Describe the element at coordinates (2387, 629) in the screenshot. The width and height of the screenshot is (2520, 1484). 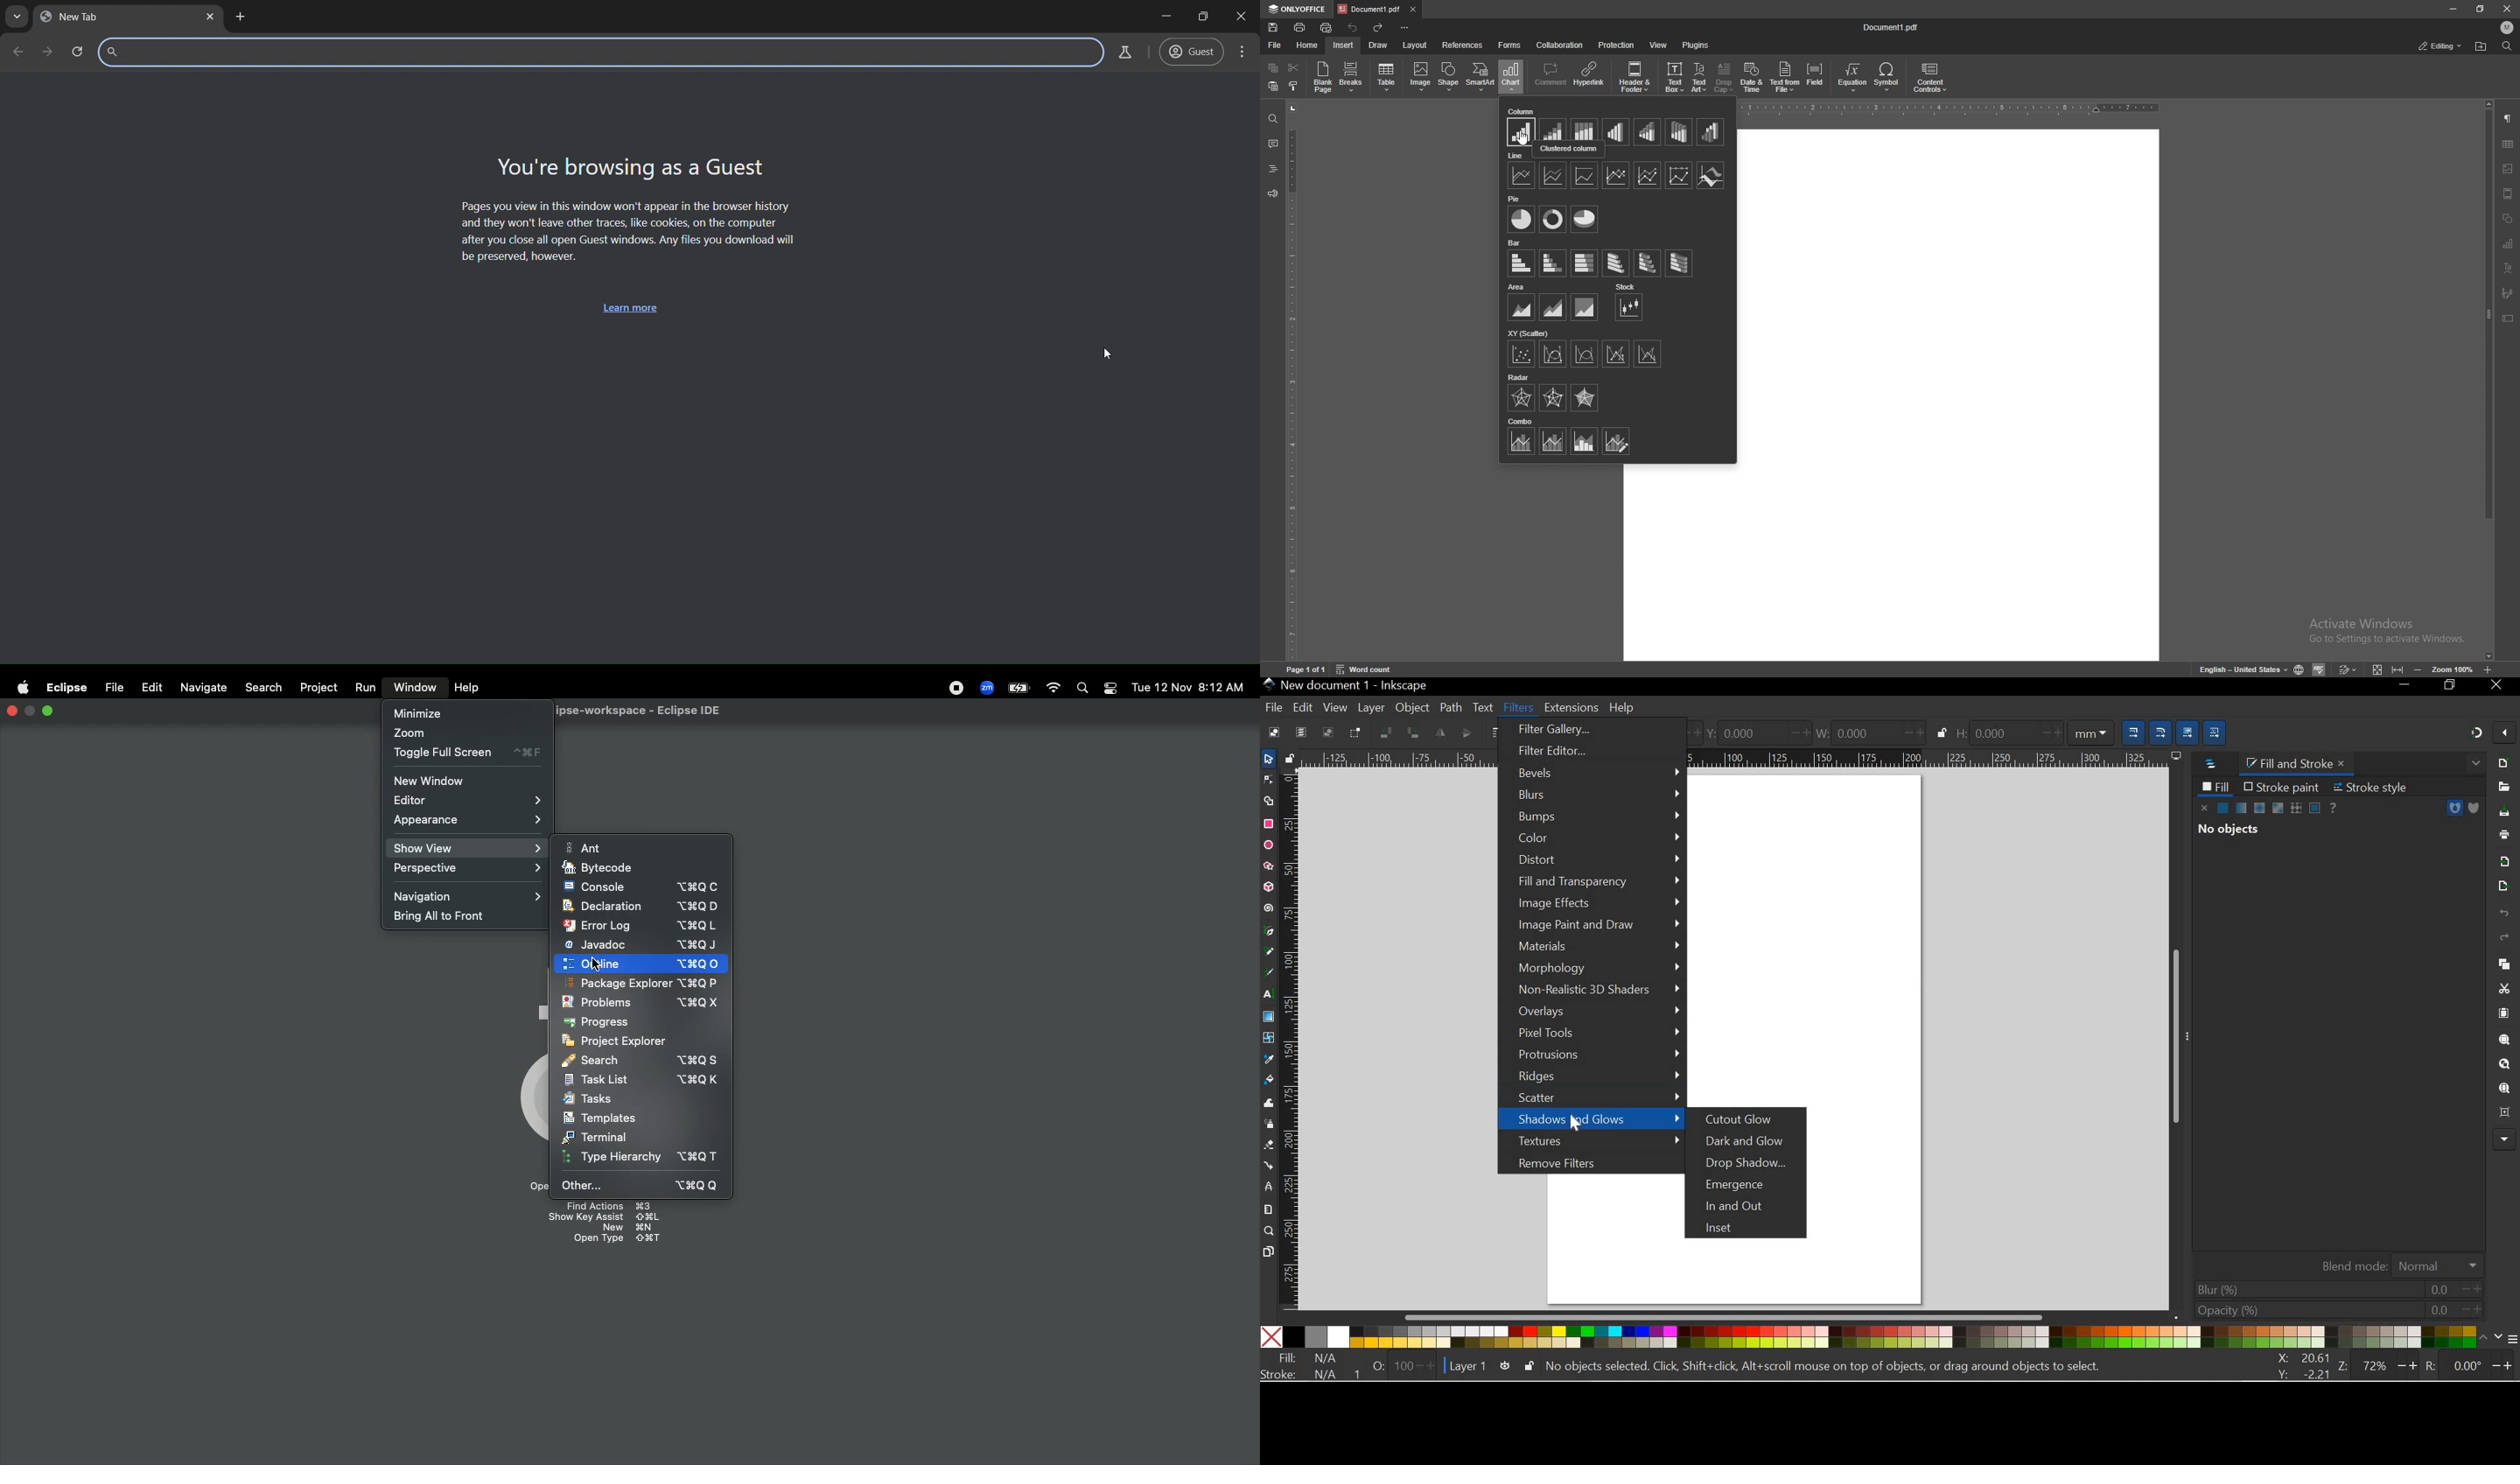
I see `Activate windows` at that location.